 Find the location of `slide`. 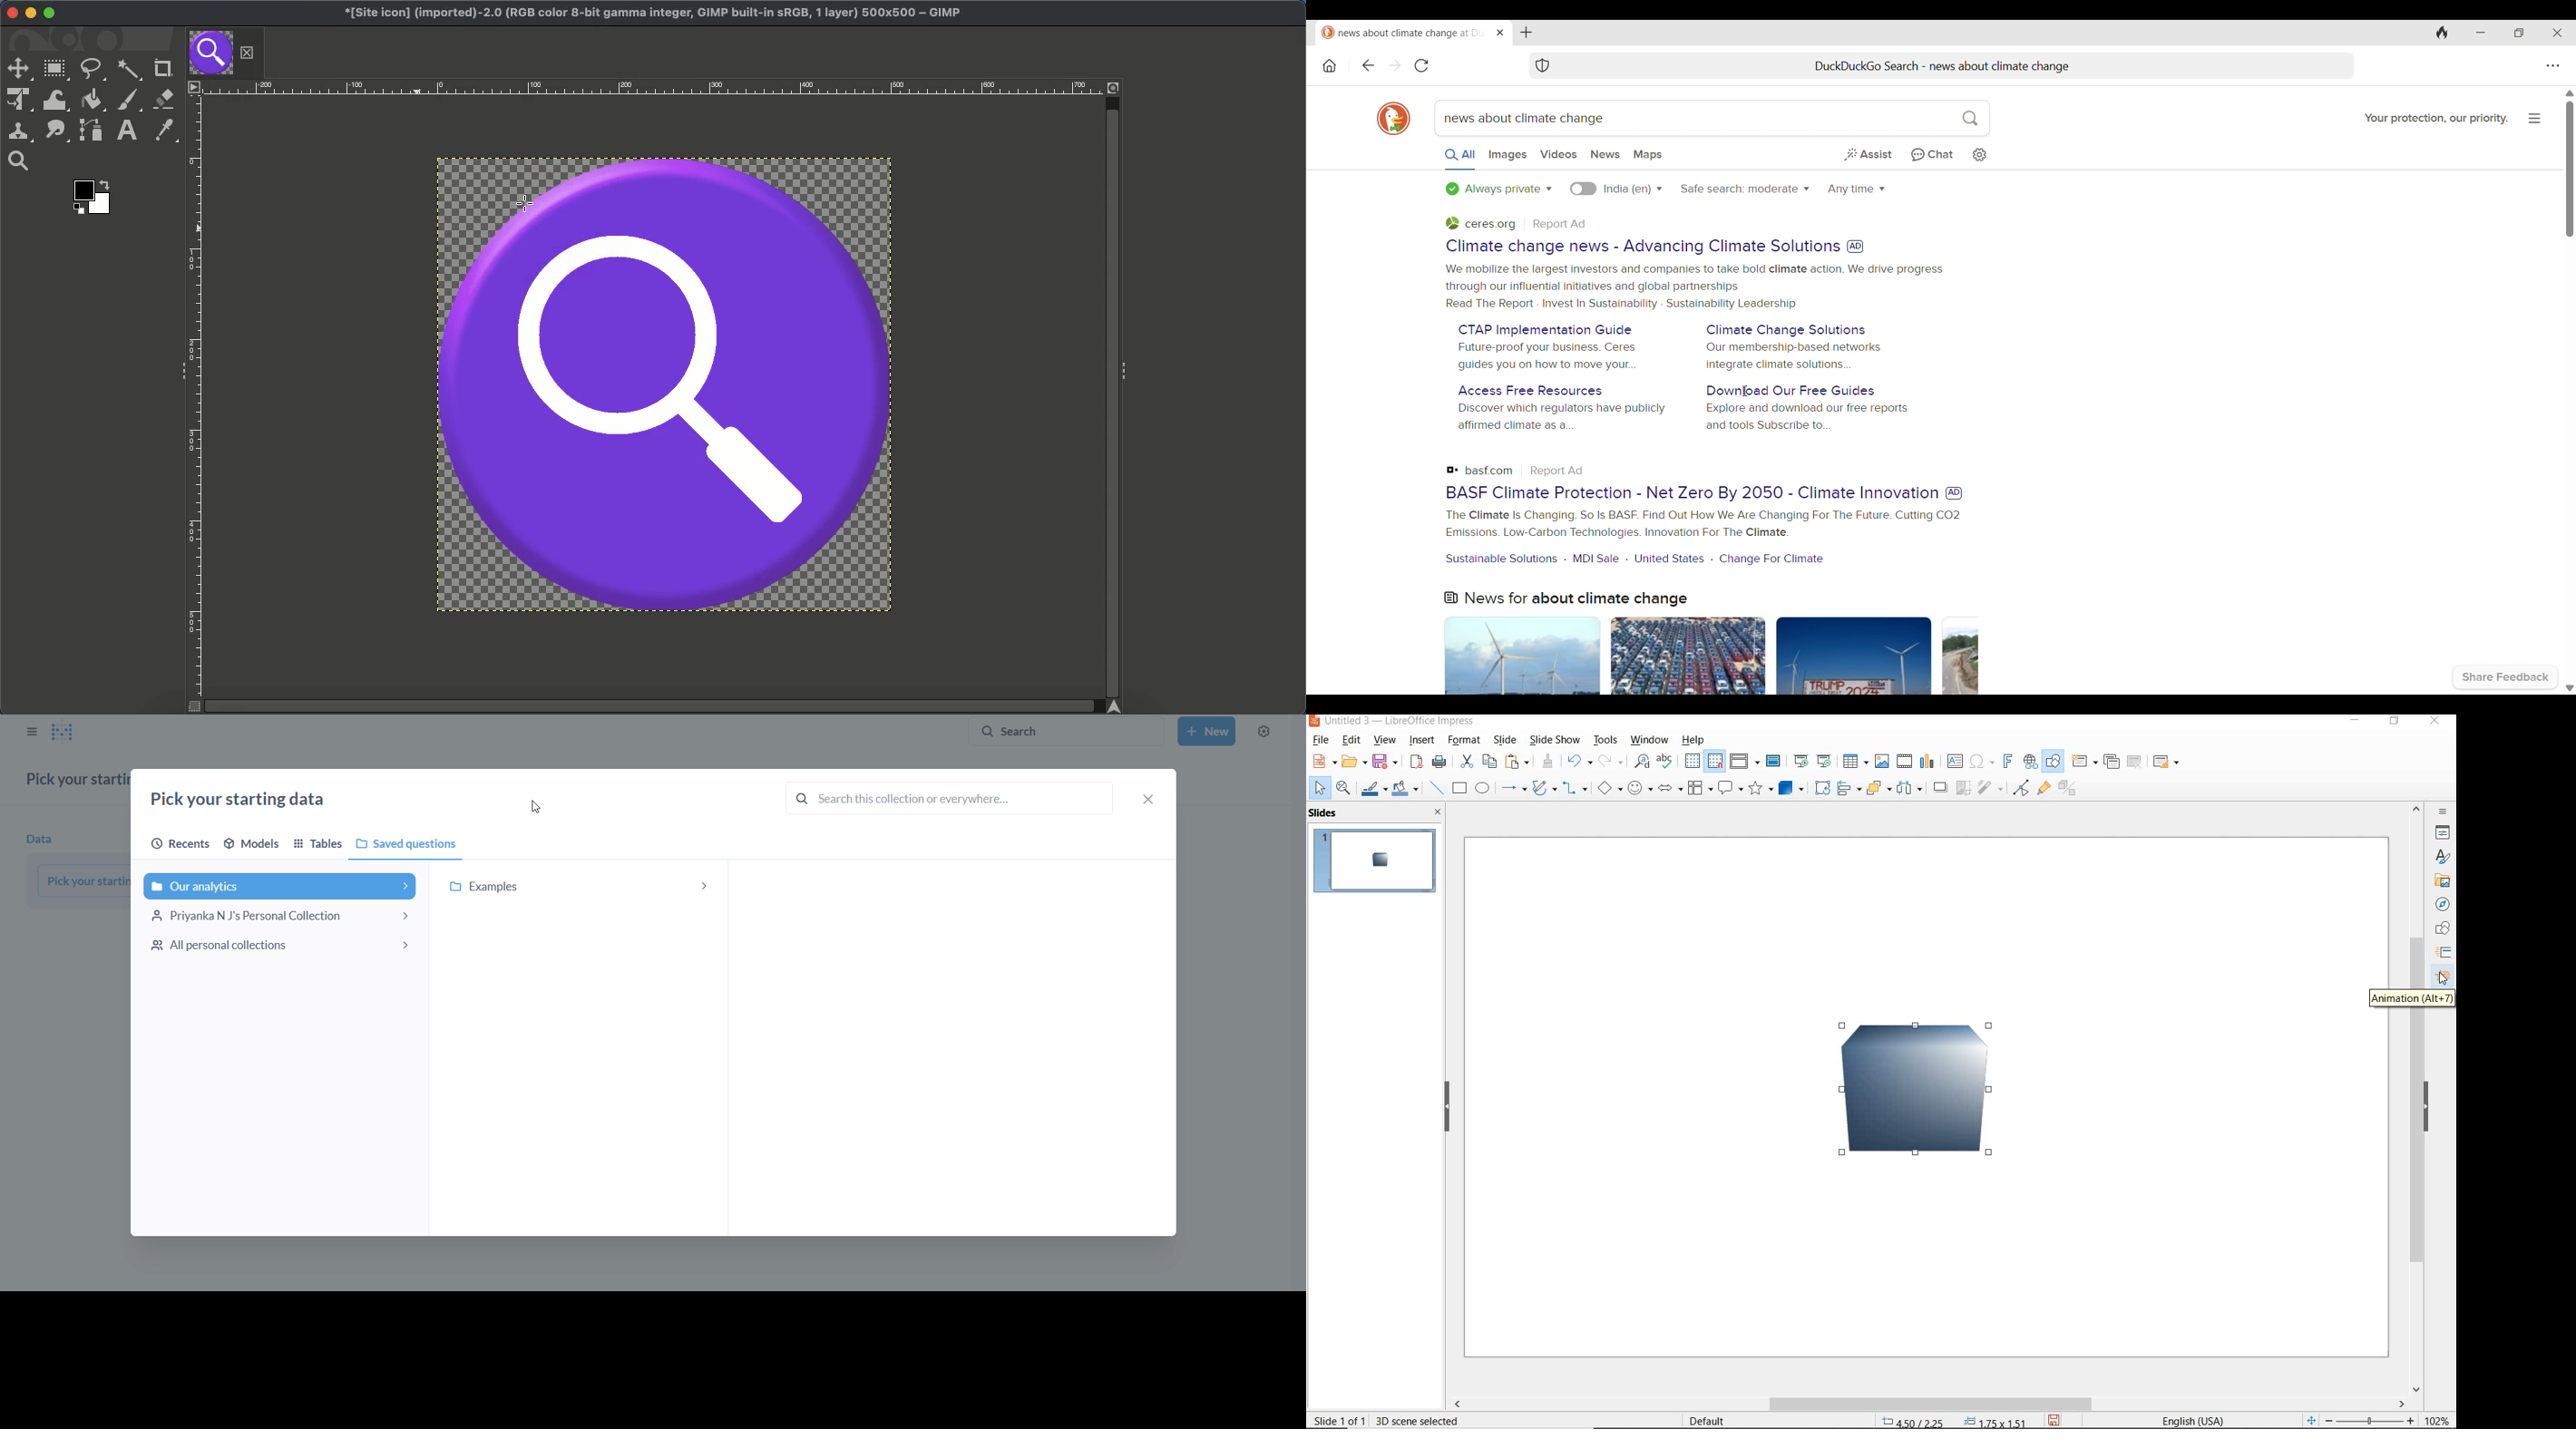

slide is located at coordinates (1504, 740).